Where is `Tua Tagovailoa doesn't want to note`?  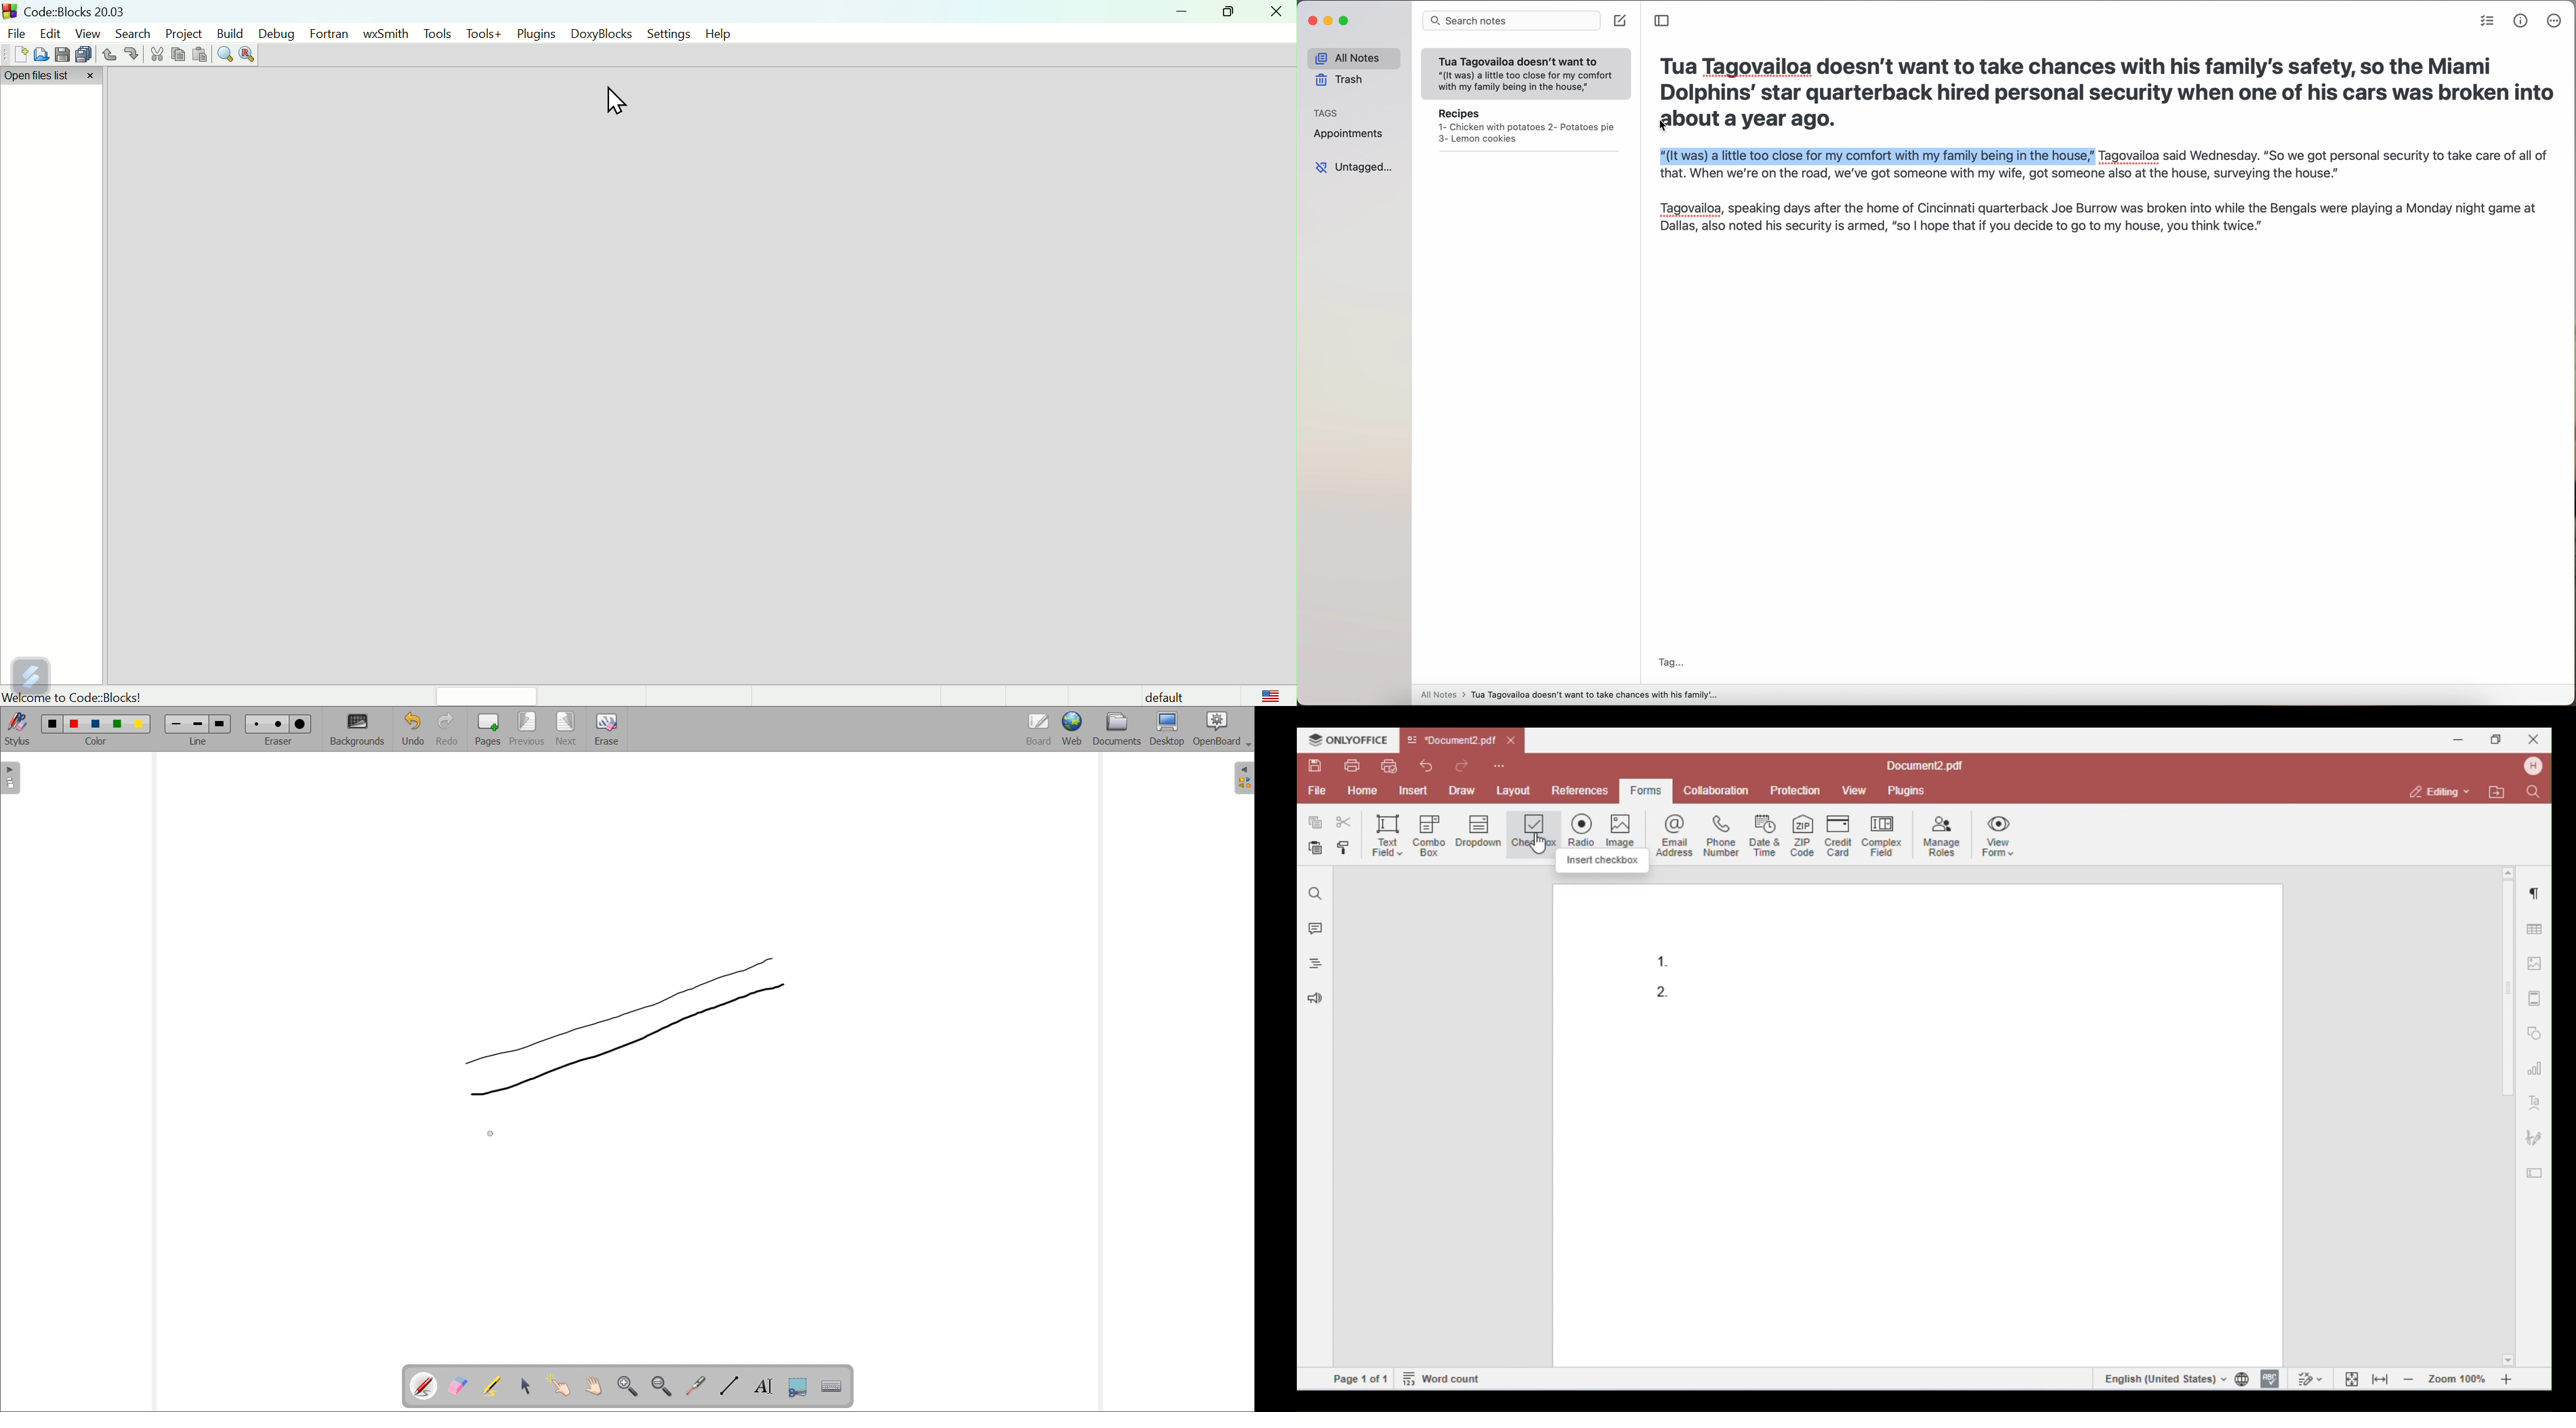 Tua Tagovailoa doesn't want to note is located at coordinates (1526, 75).